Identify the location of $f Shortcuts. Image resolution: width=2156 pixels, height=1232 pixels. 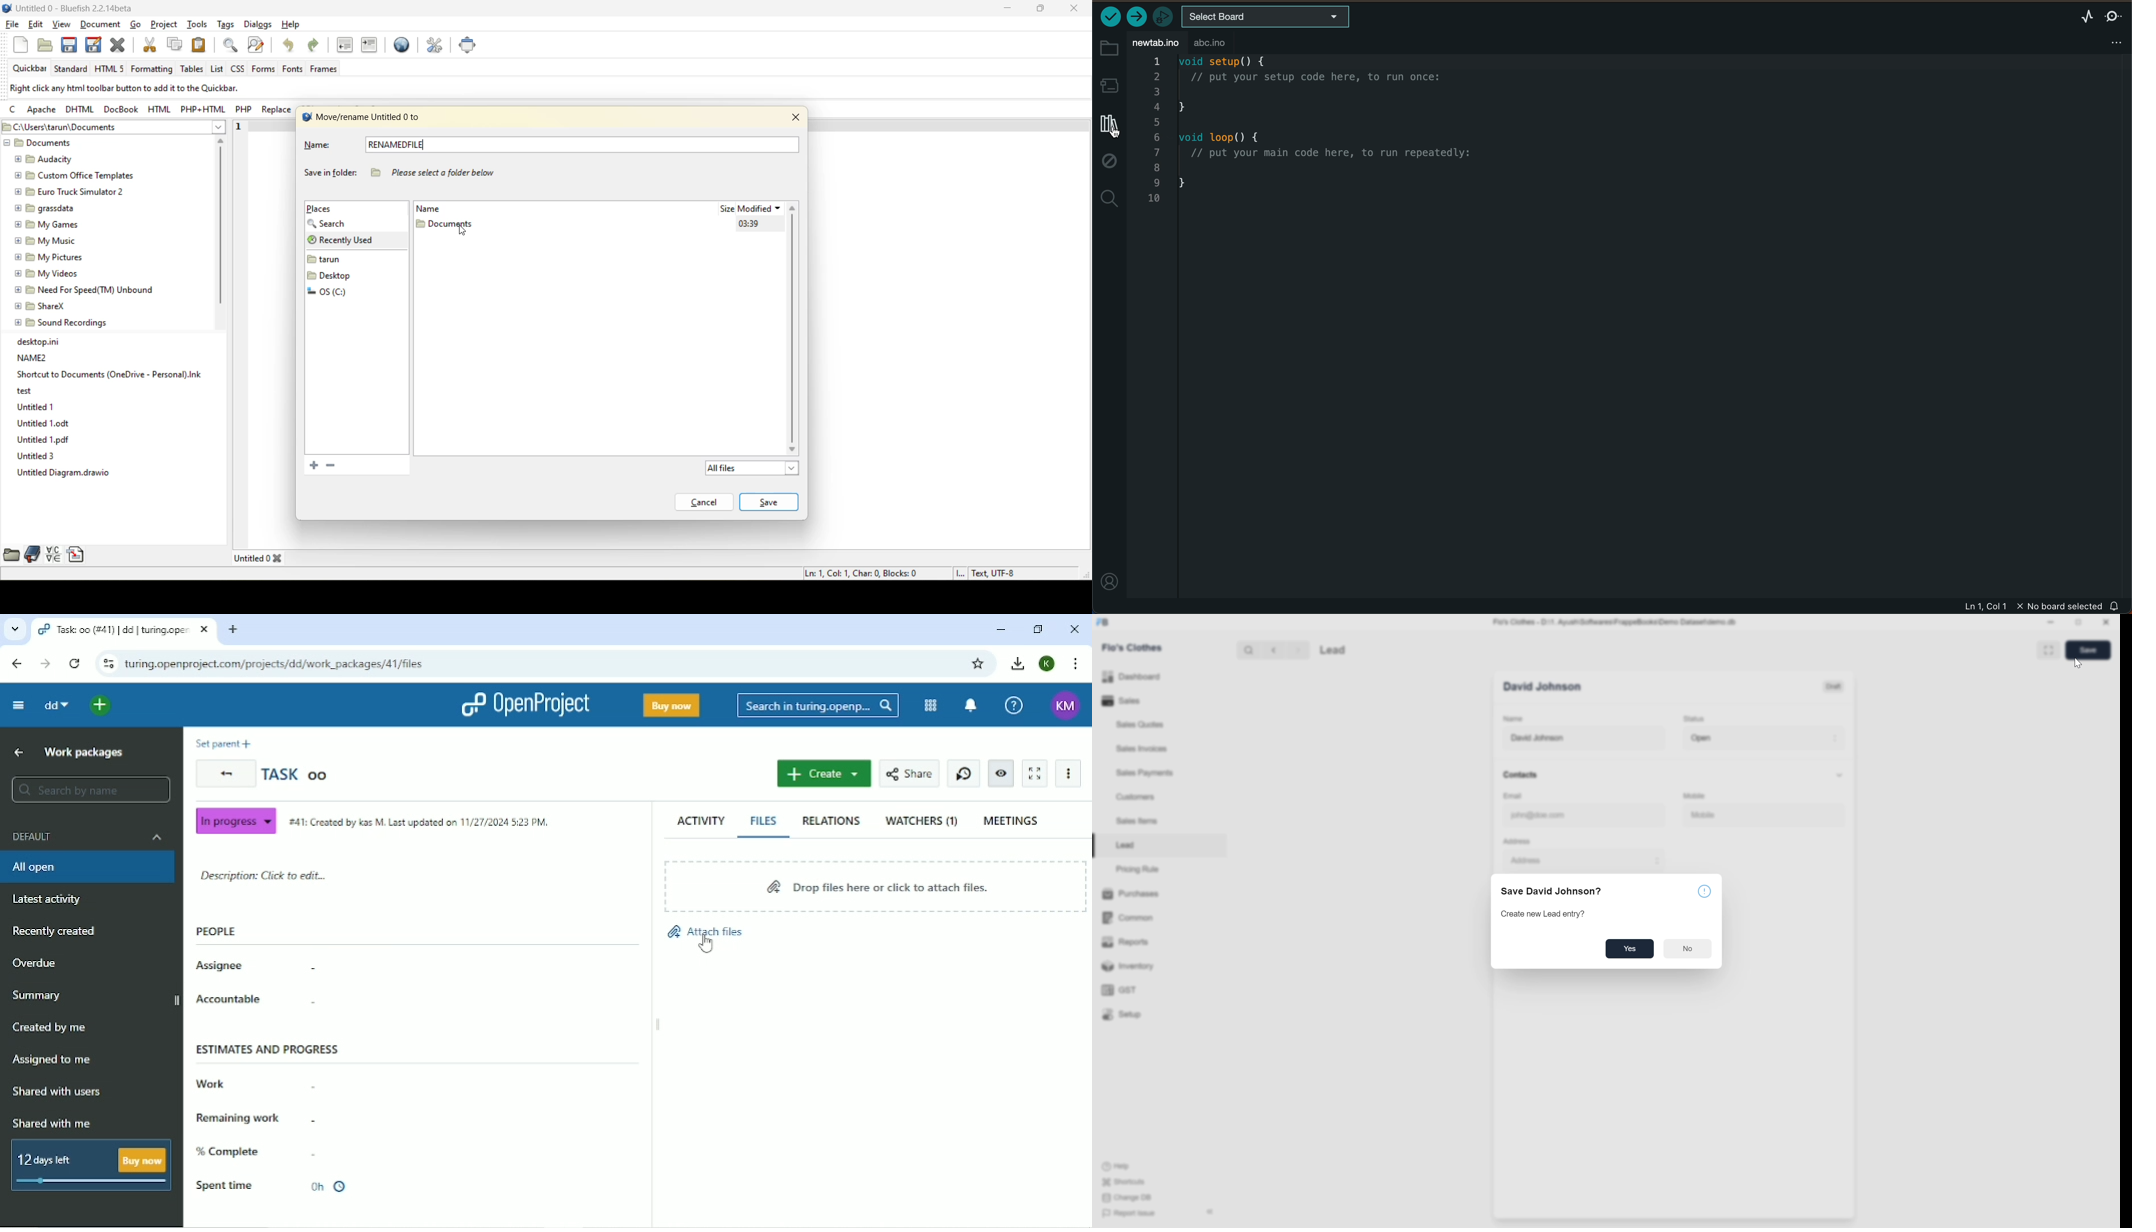
(1125, 1181).